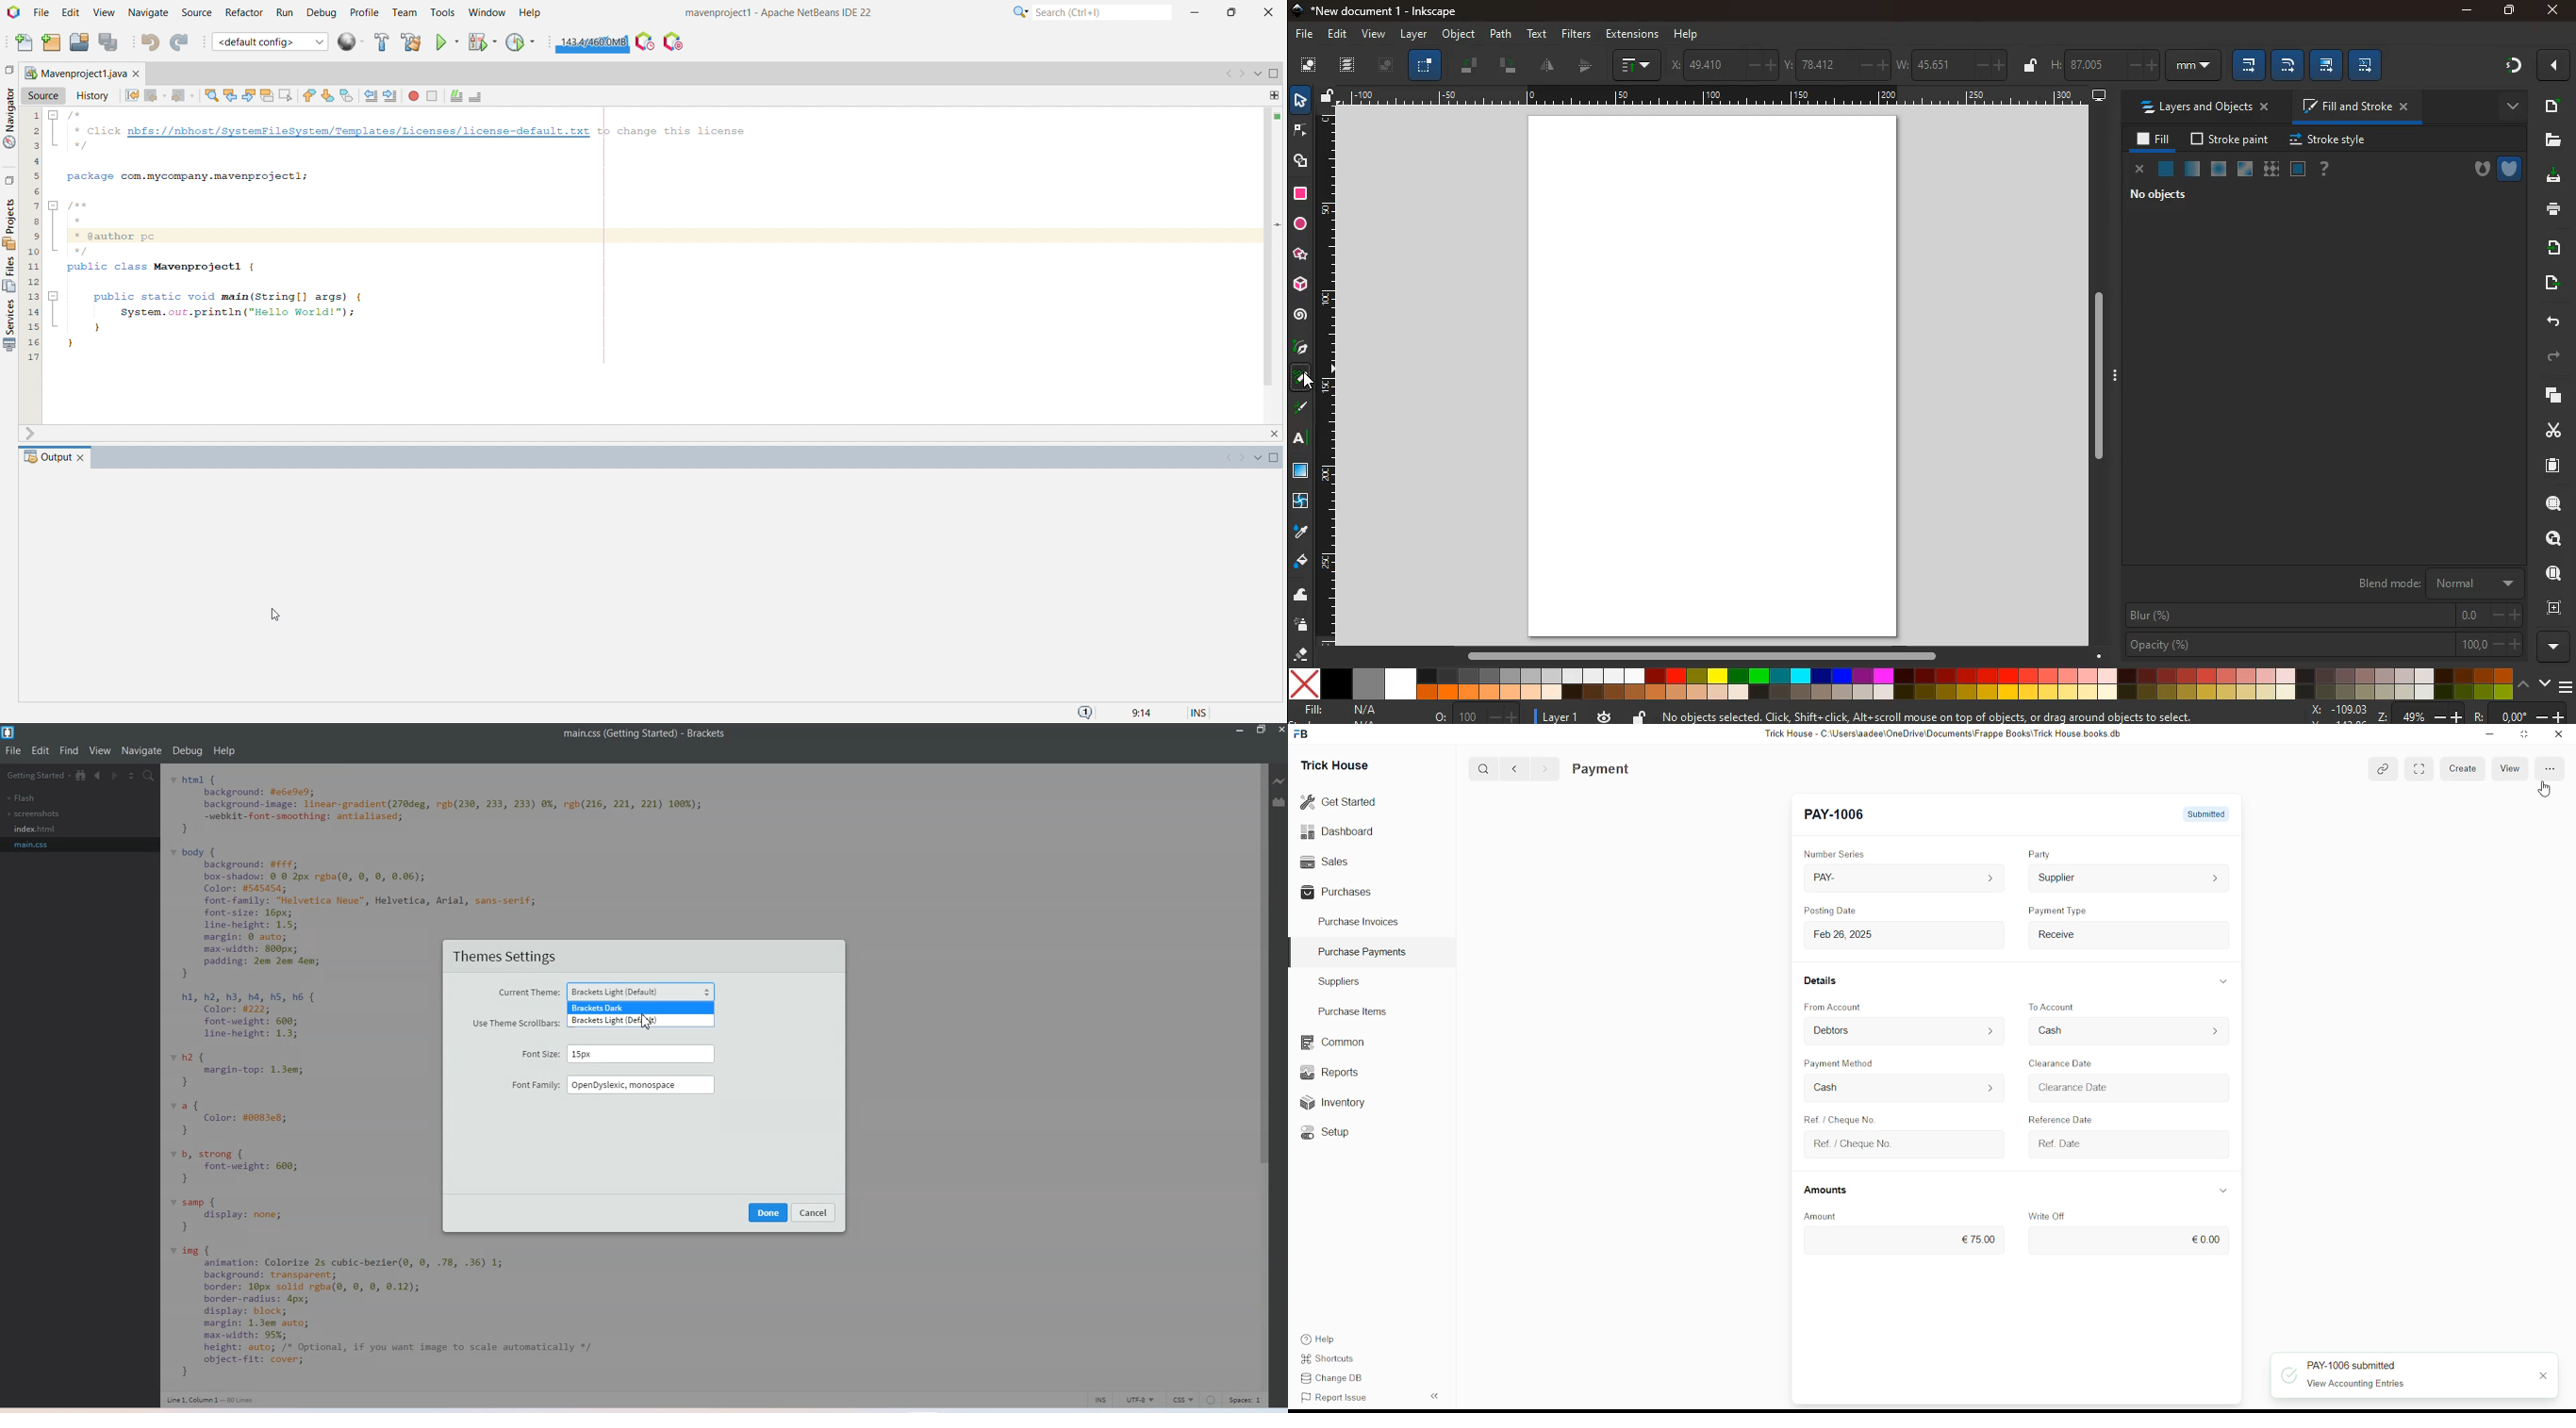  What do you see at coordinates (2059, 1062) in the screenshot?
I see `Clearance Date` at bounding box center [2059, 1062].